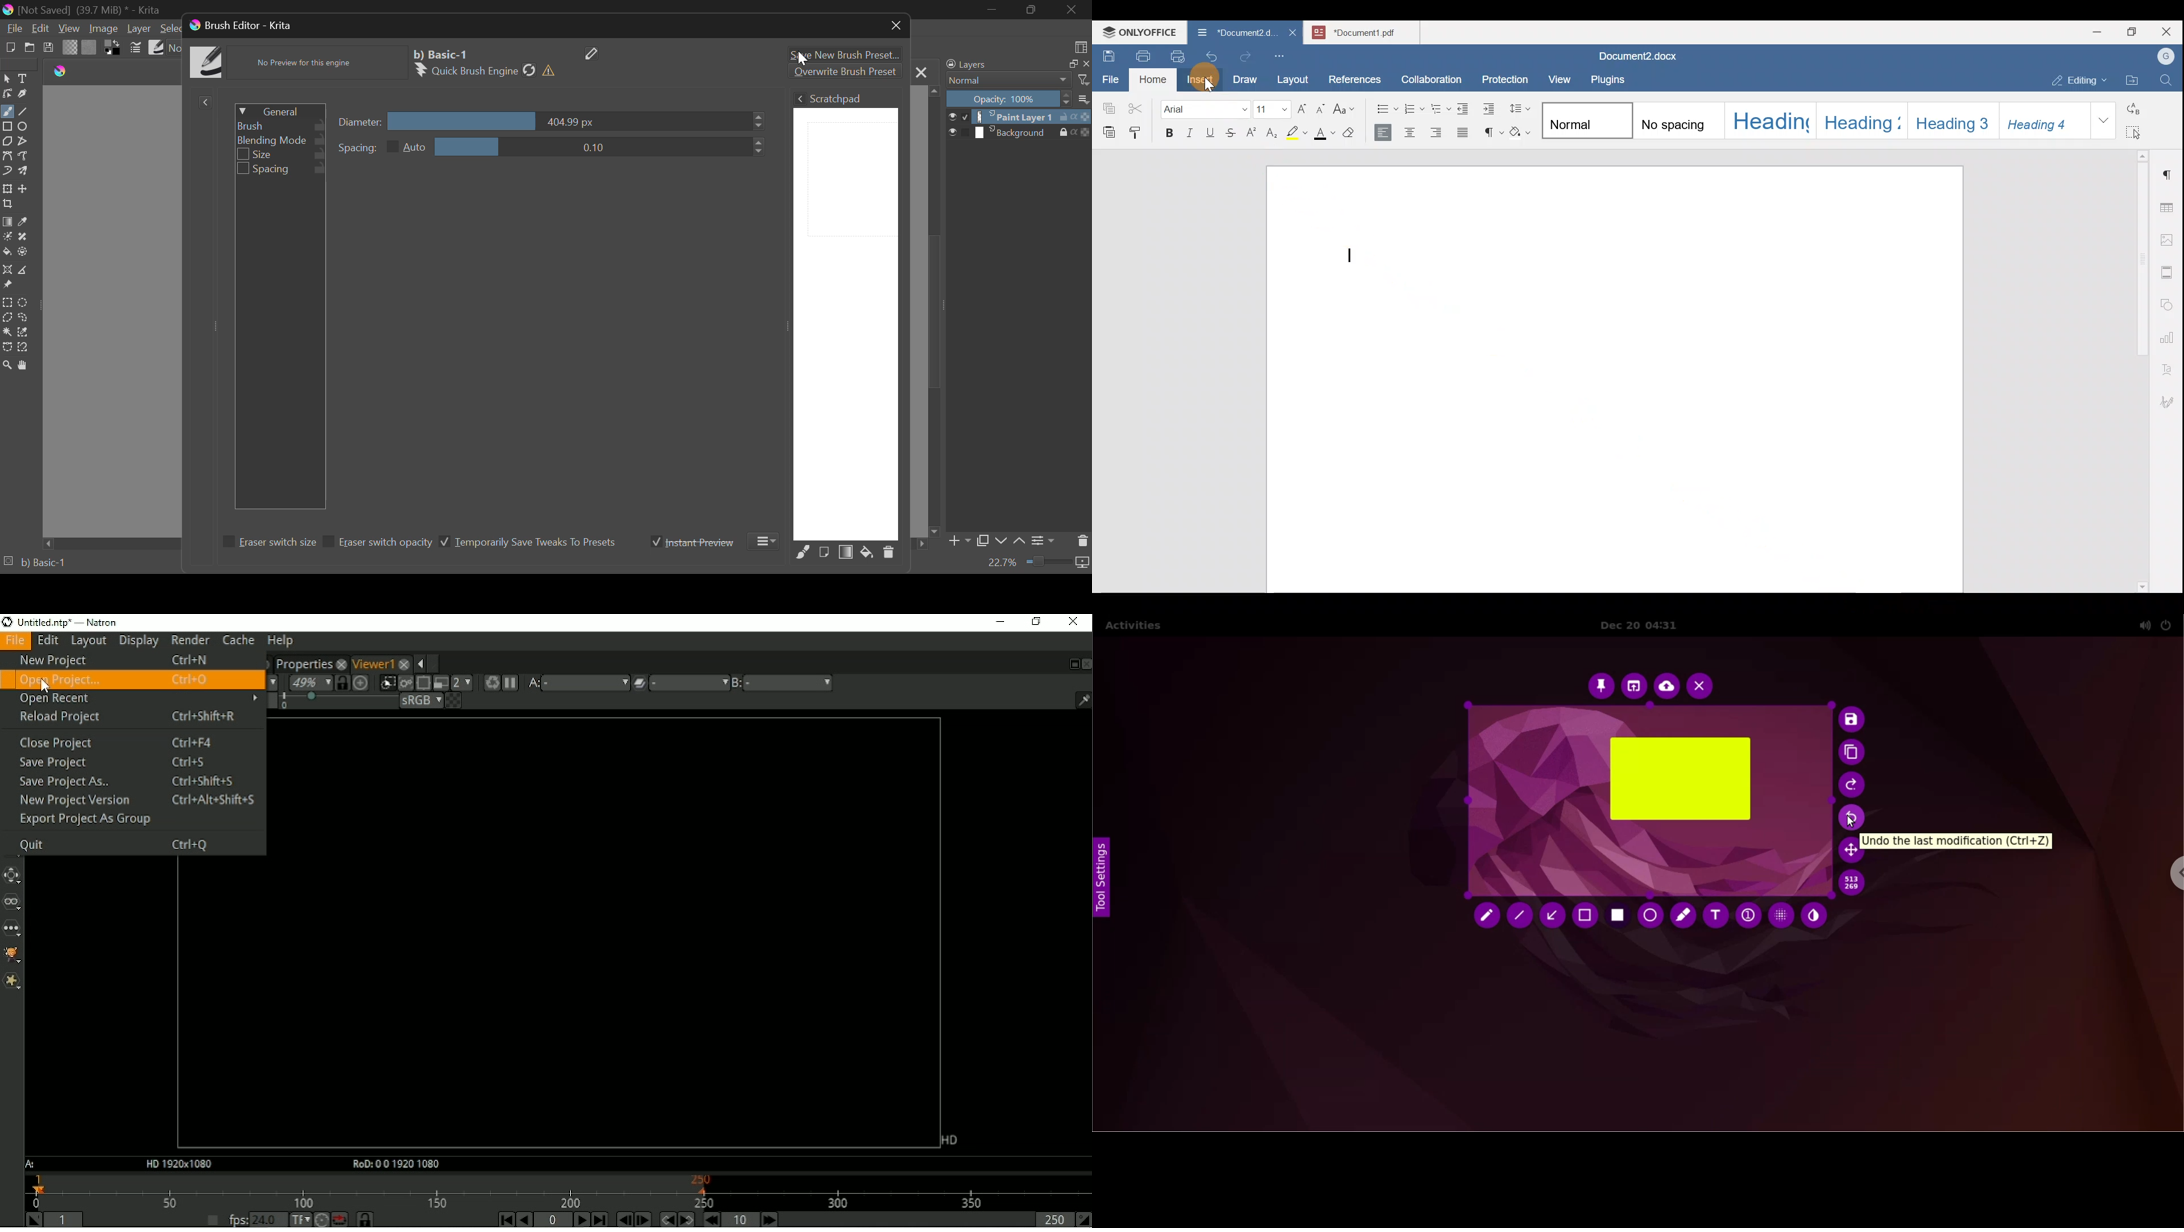  What do you see at coordinates (1019, 543) in the screenshot?
I see `Move Layer Up` at bounding box center [1019, 543].